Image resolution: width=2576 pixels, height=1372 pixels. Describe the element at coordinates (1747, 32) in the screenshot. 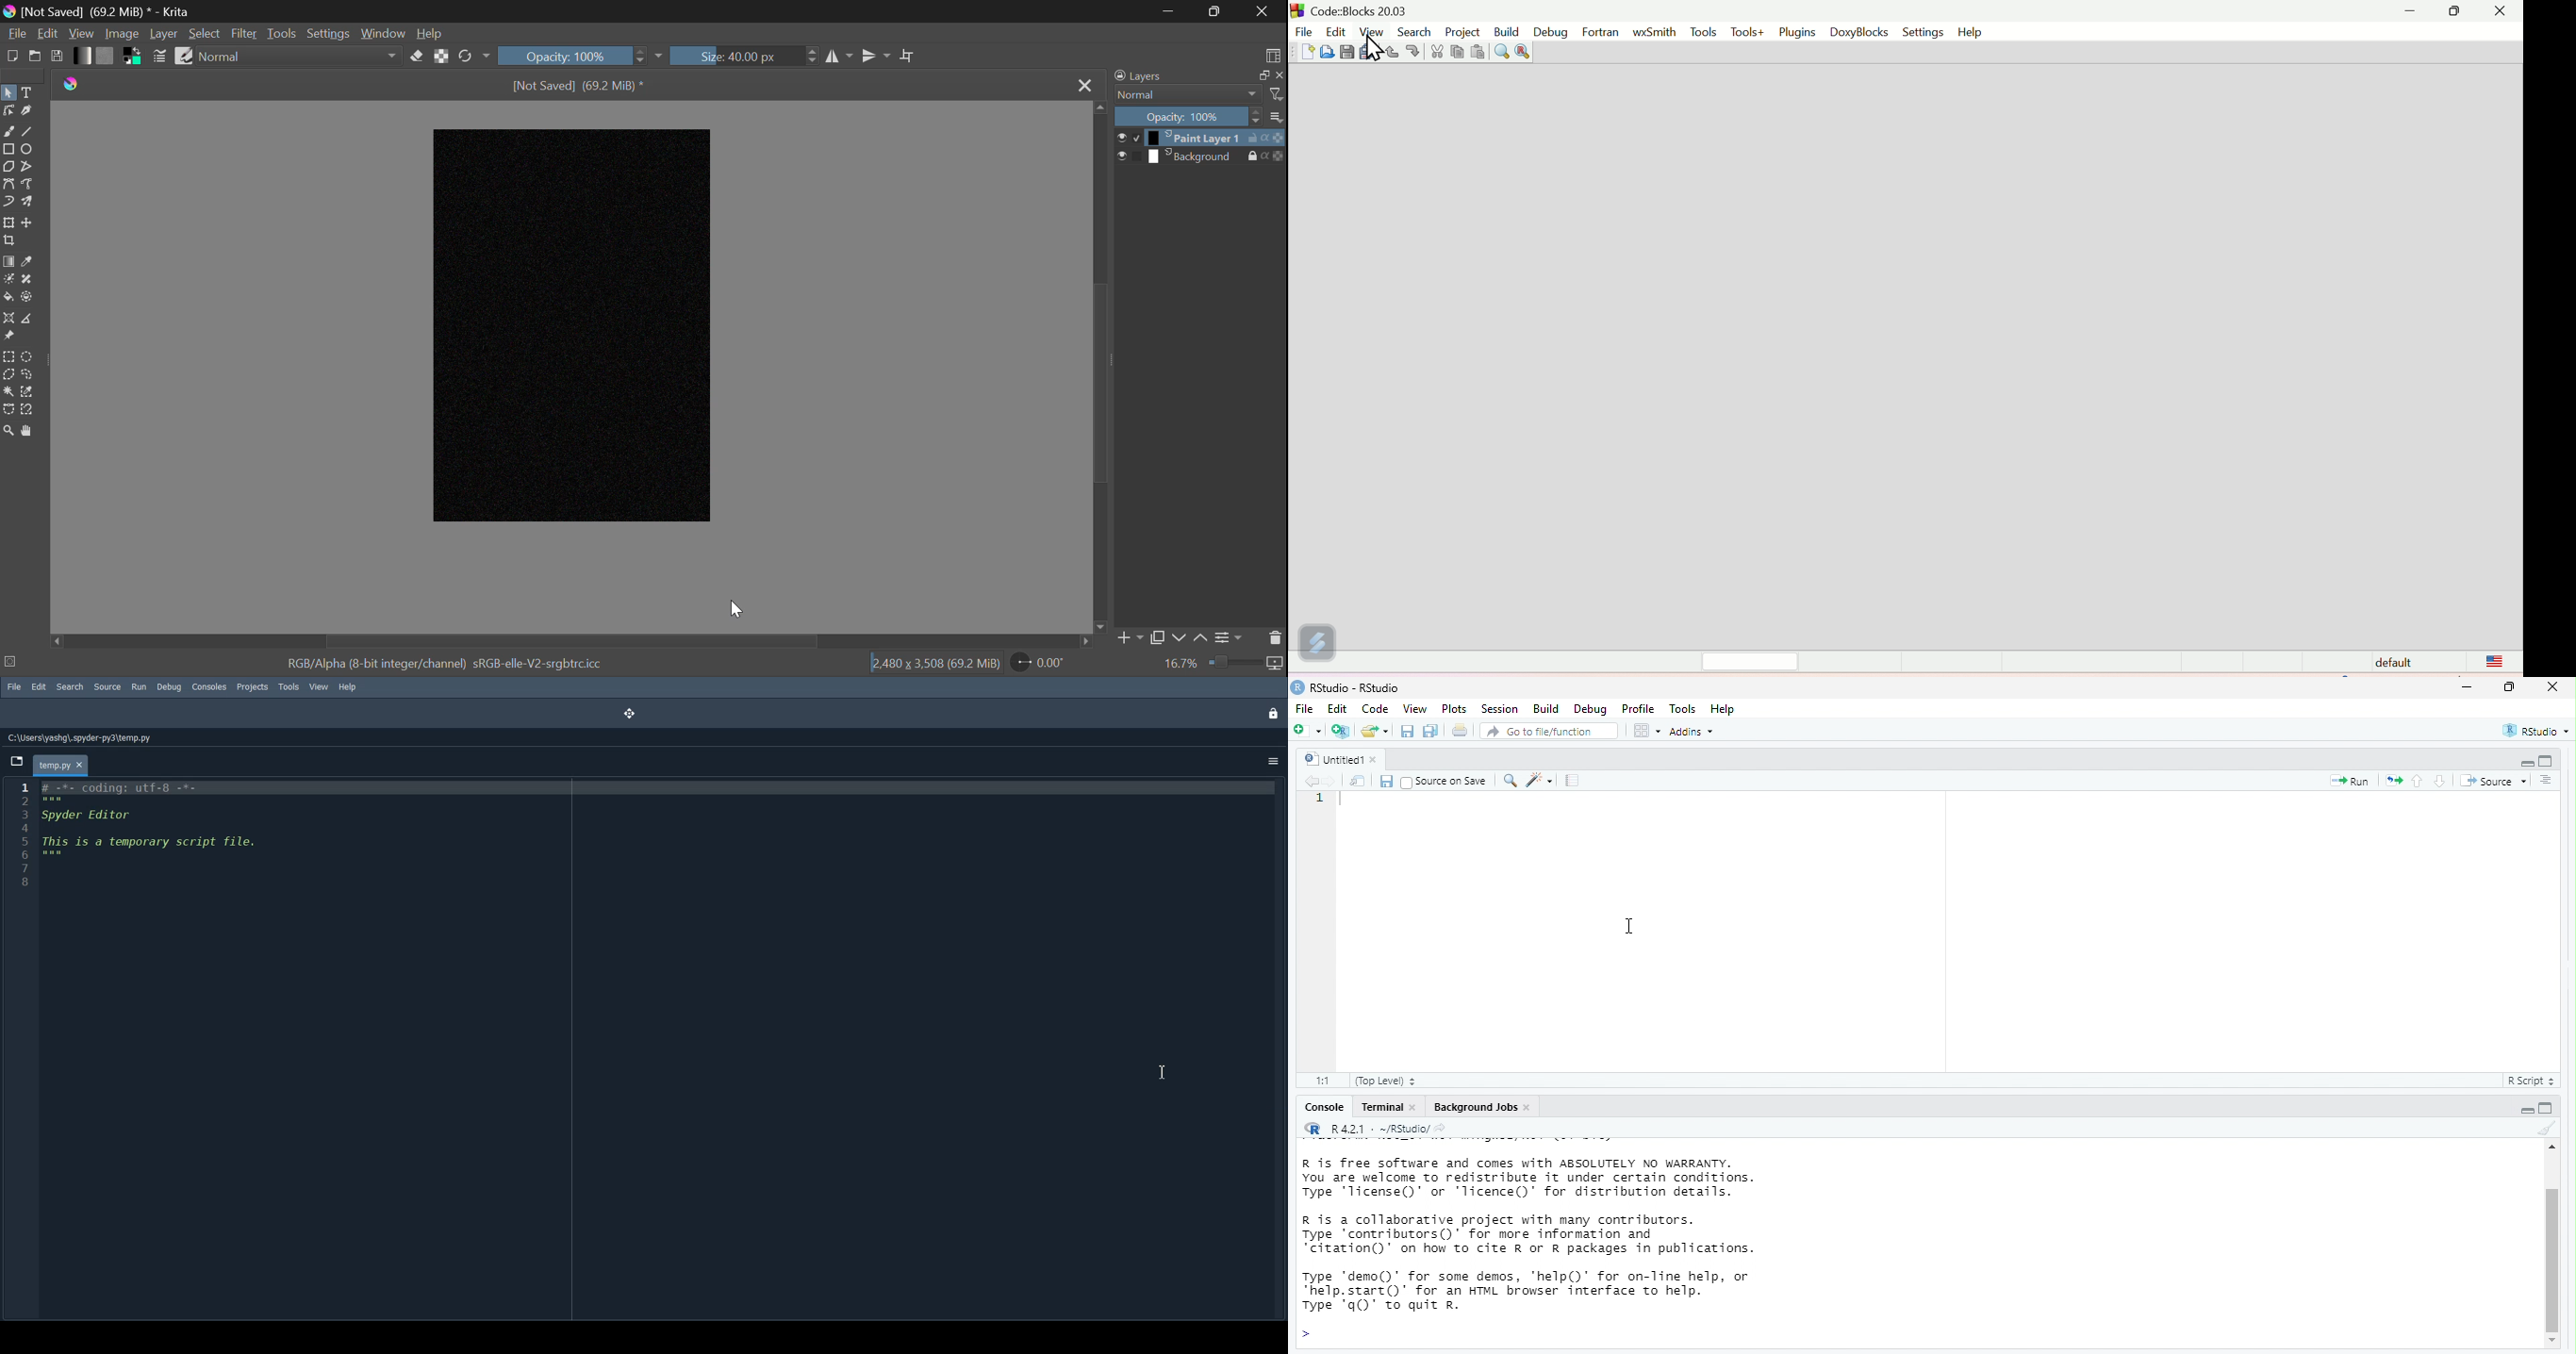

I see `Tools+` at that location.